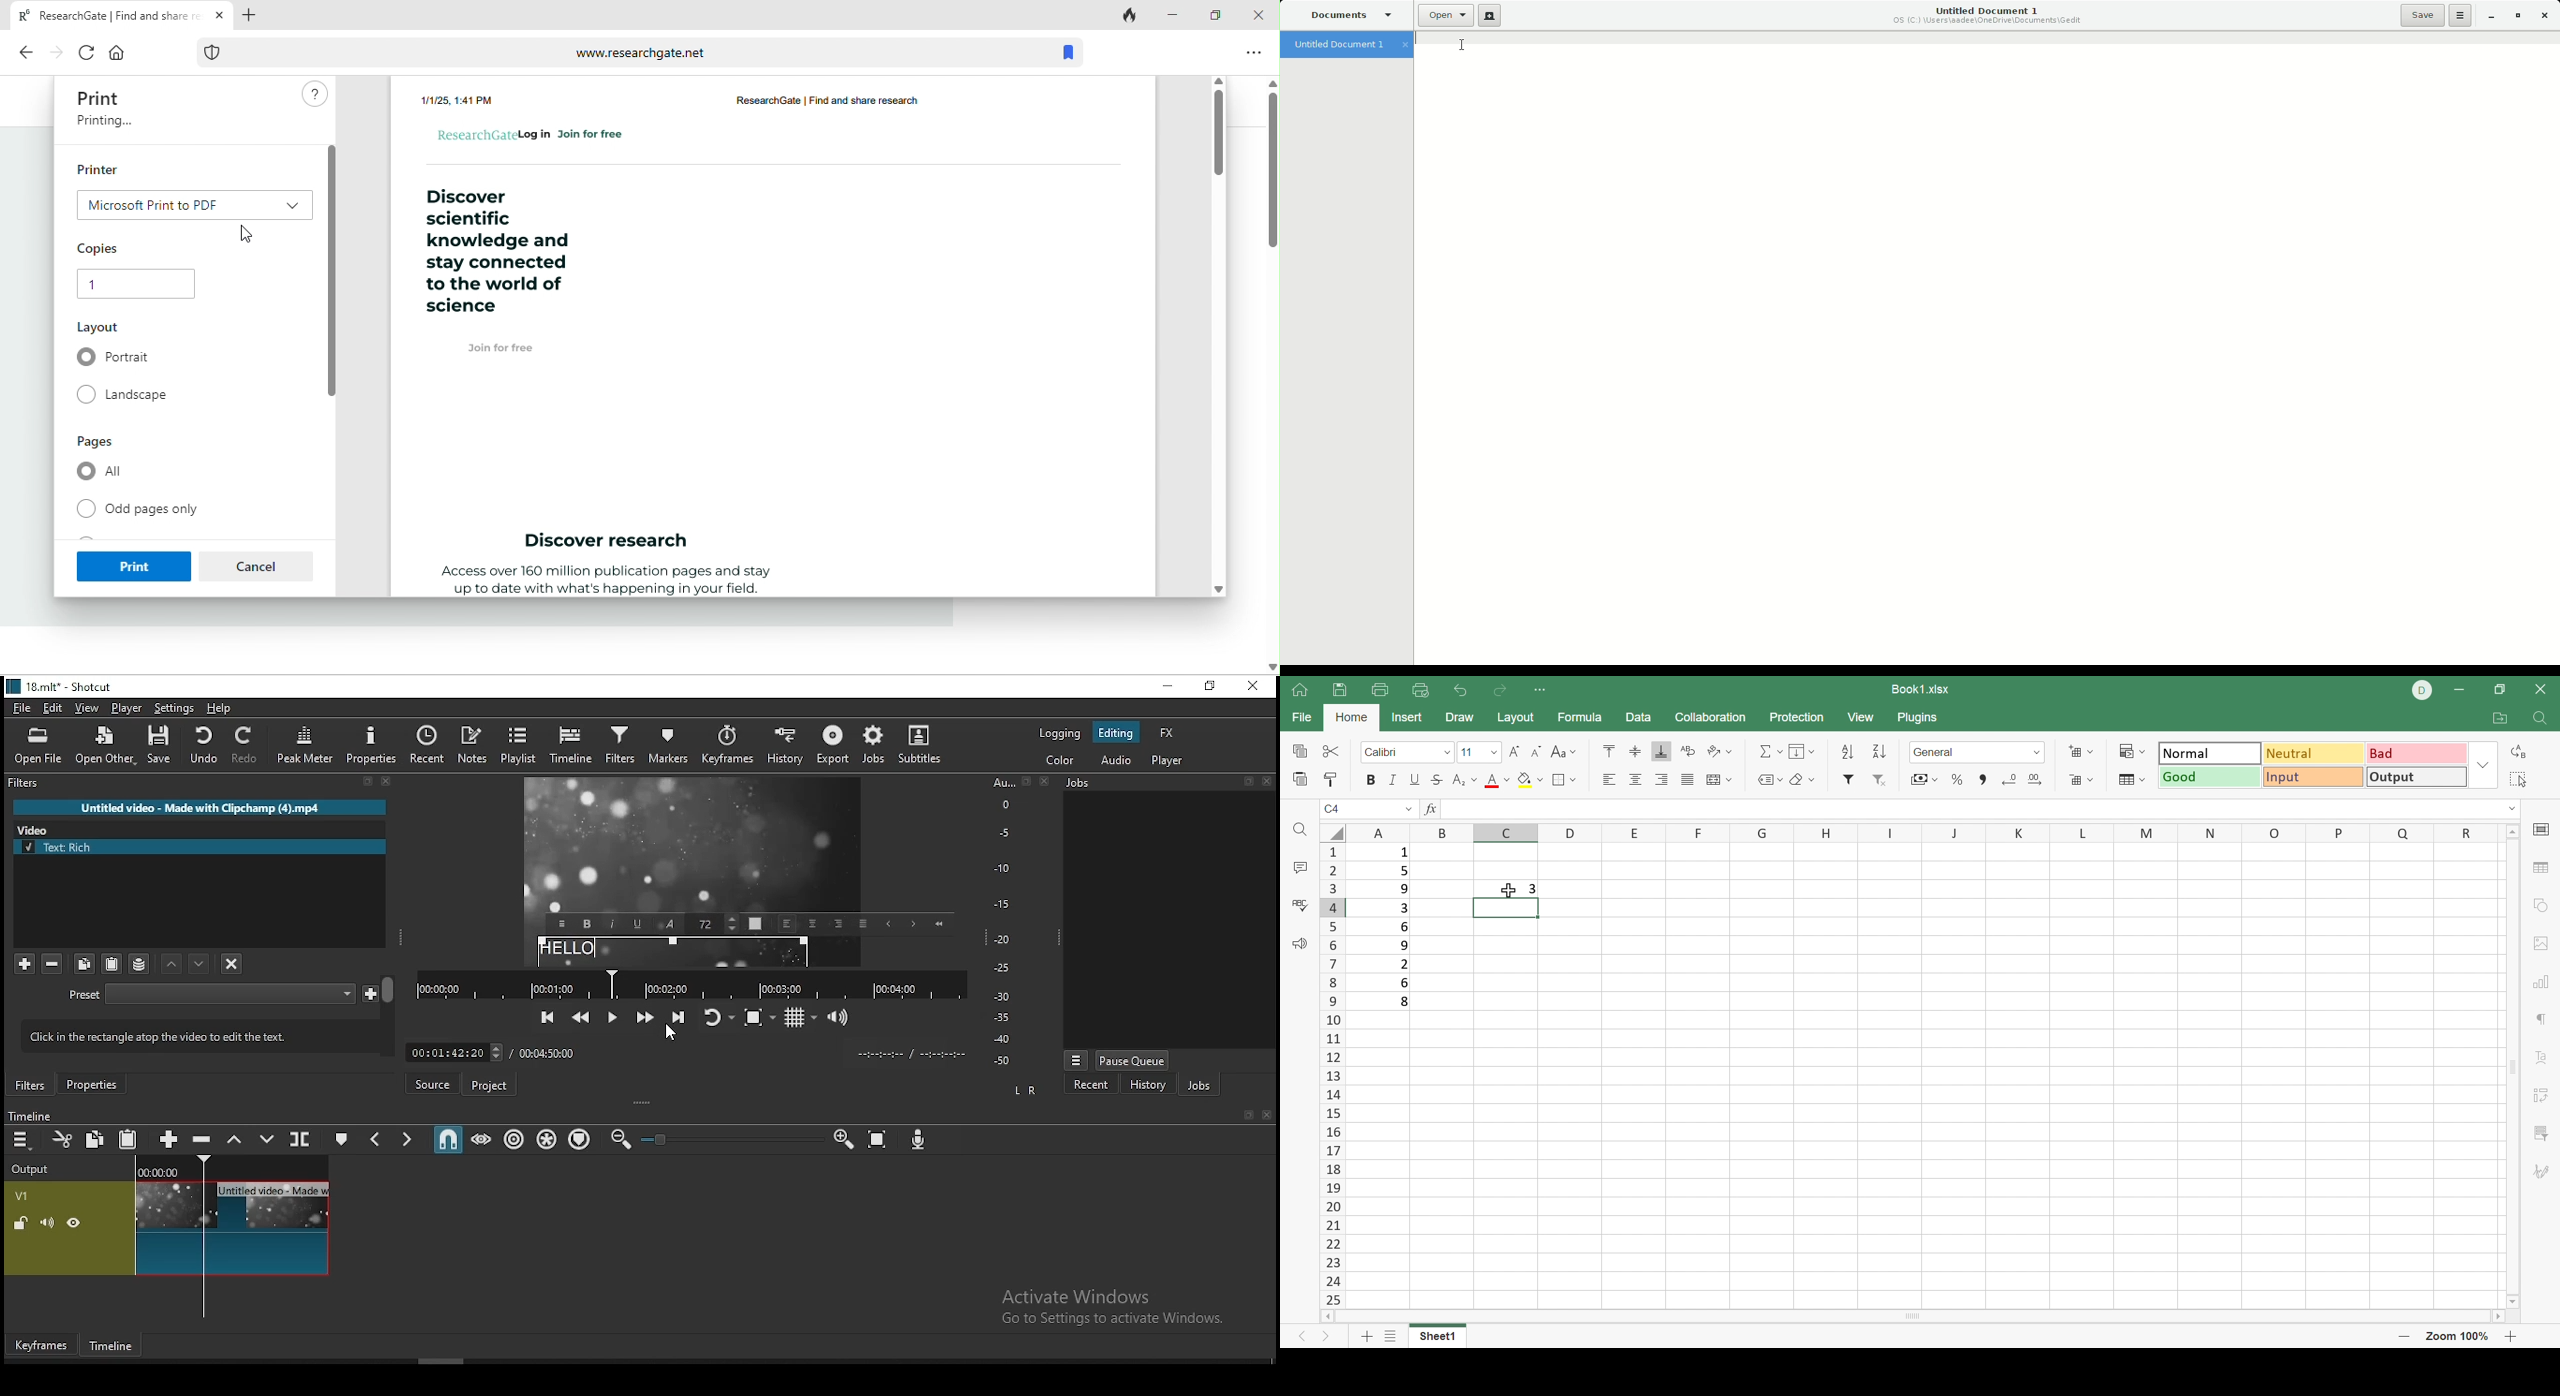  What do you see at coordinates (2314, 776) in the screenshot?
I see `Input` at bounding box center [2314, 776].